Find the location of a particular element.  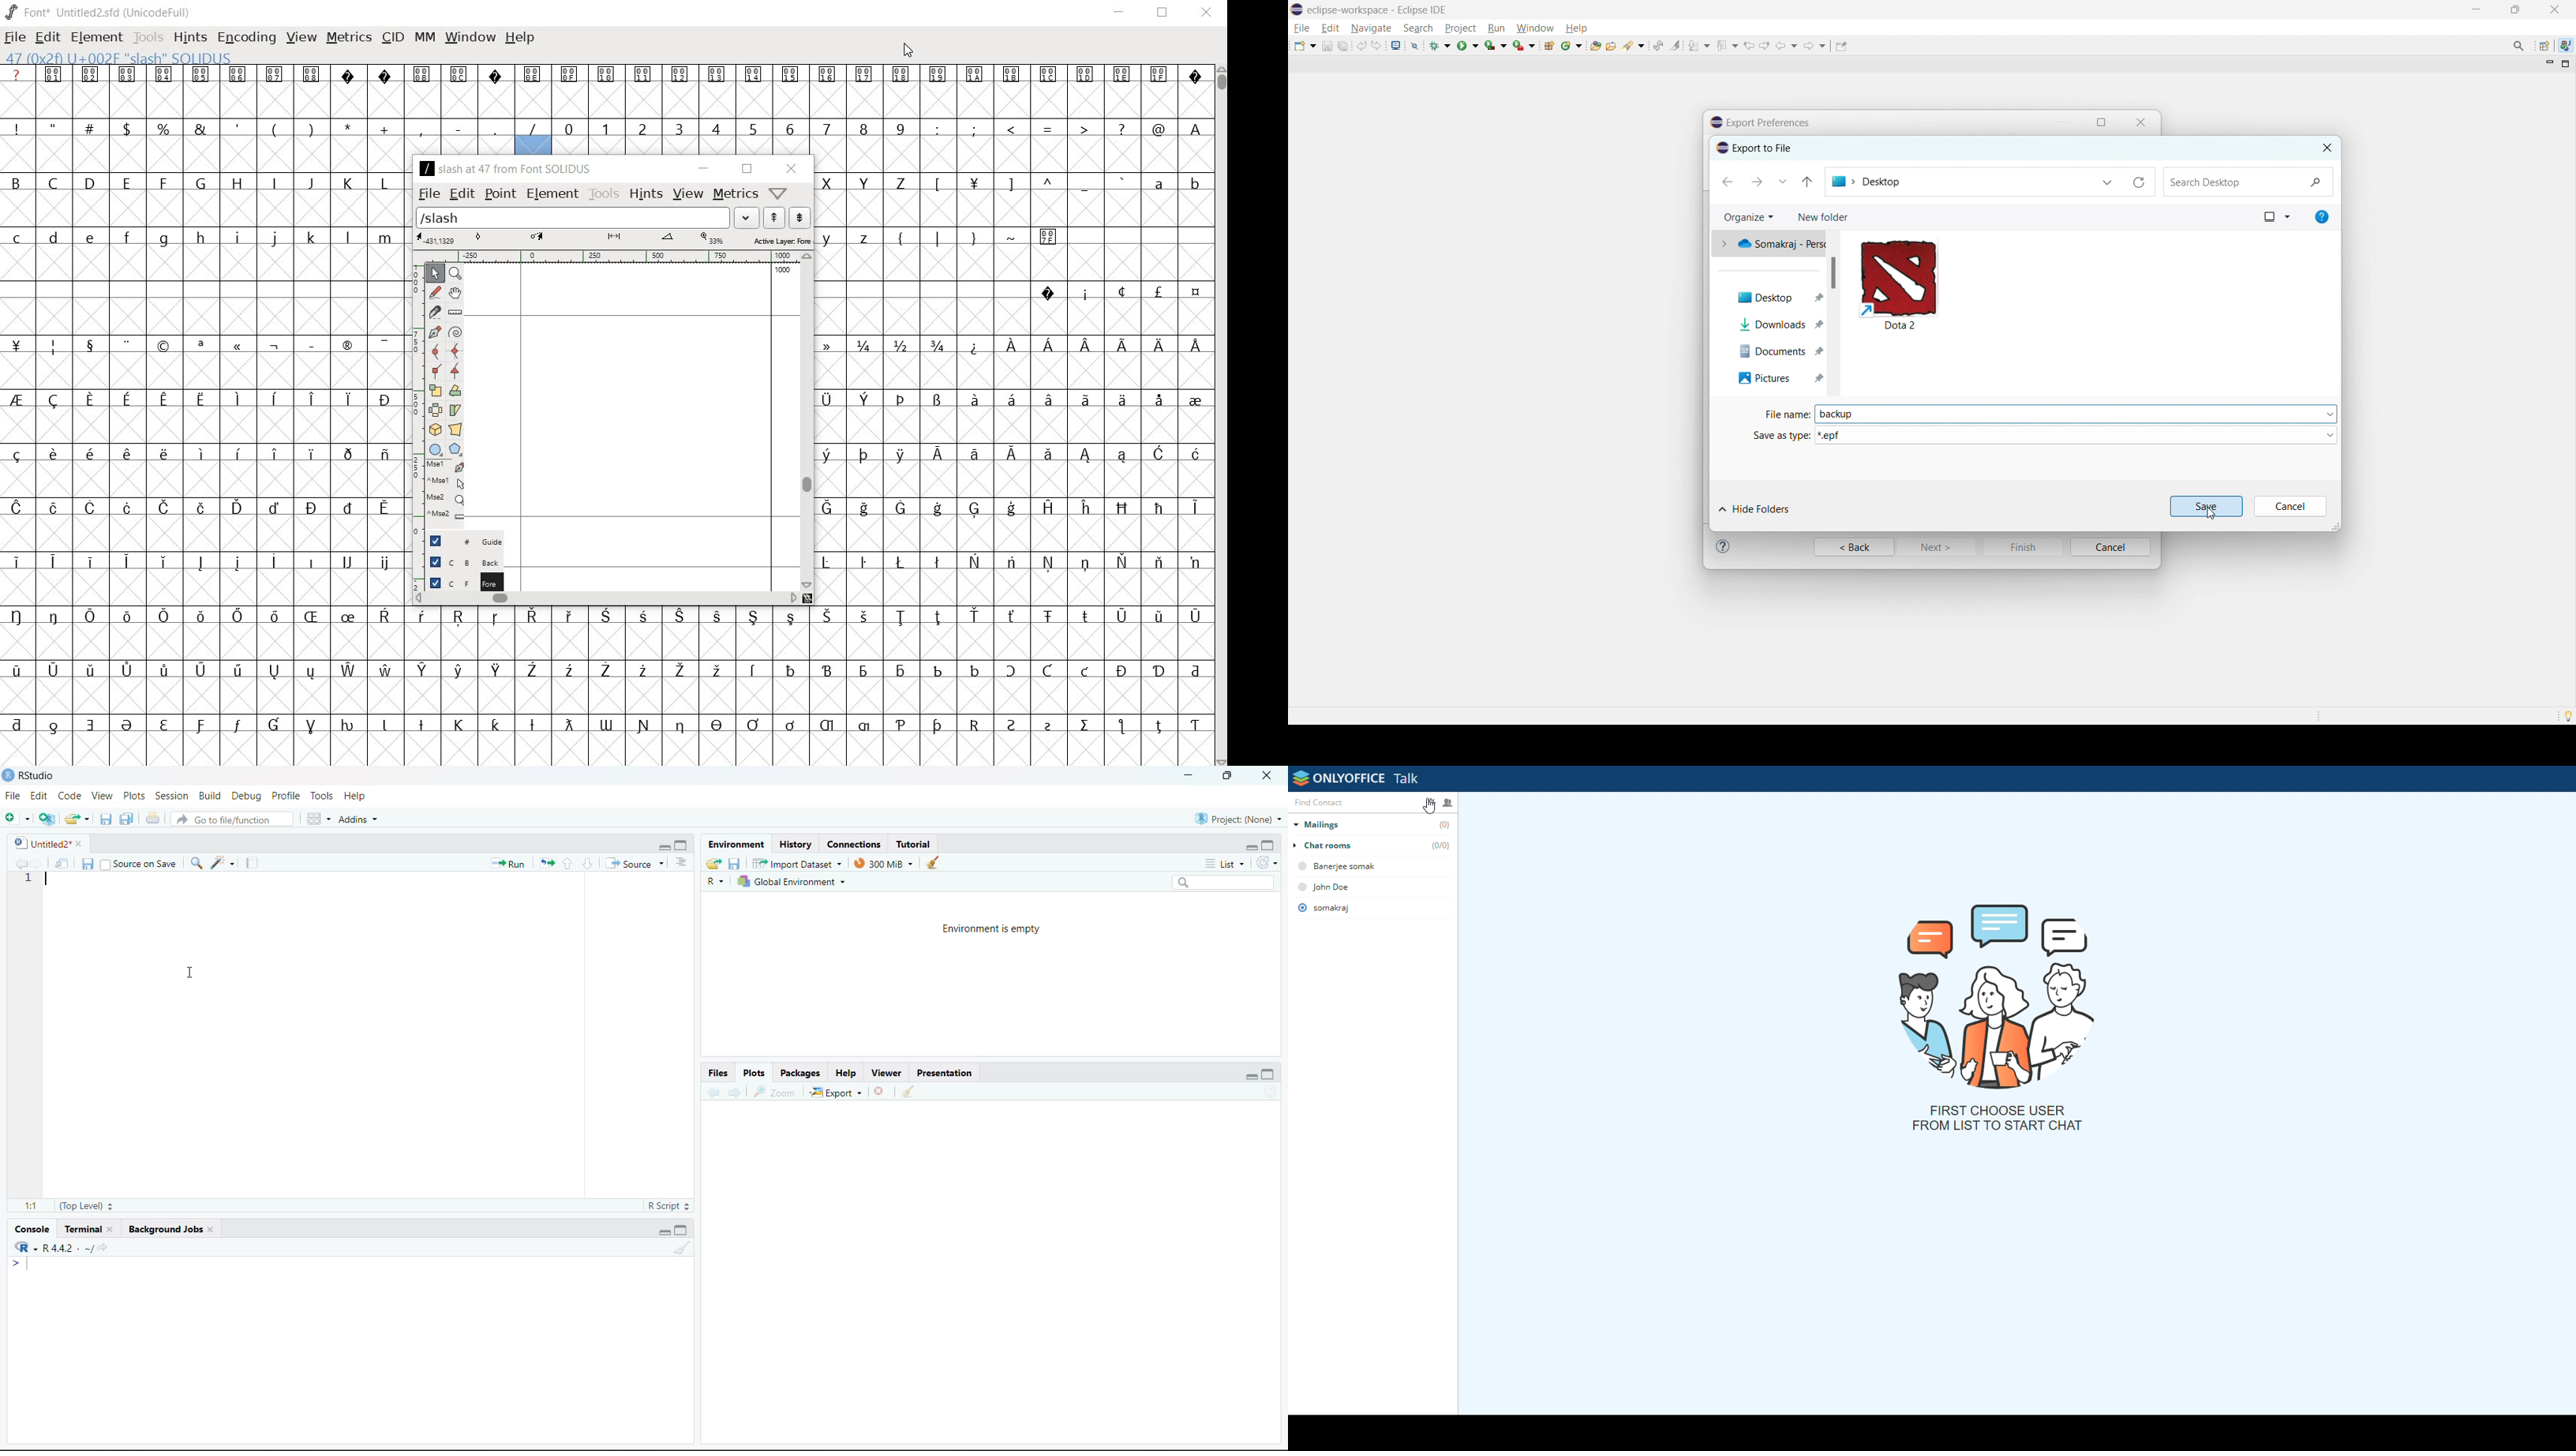

clear current plots is located at coordinates (879, 1091).